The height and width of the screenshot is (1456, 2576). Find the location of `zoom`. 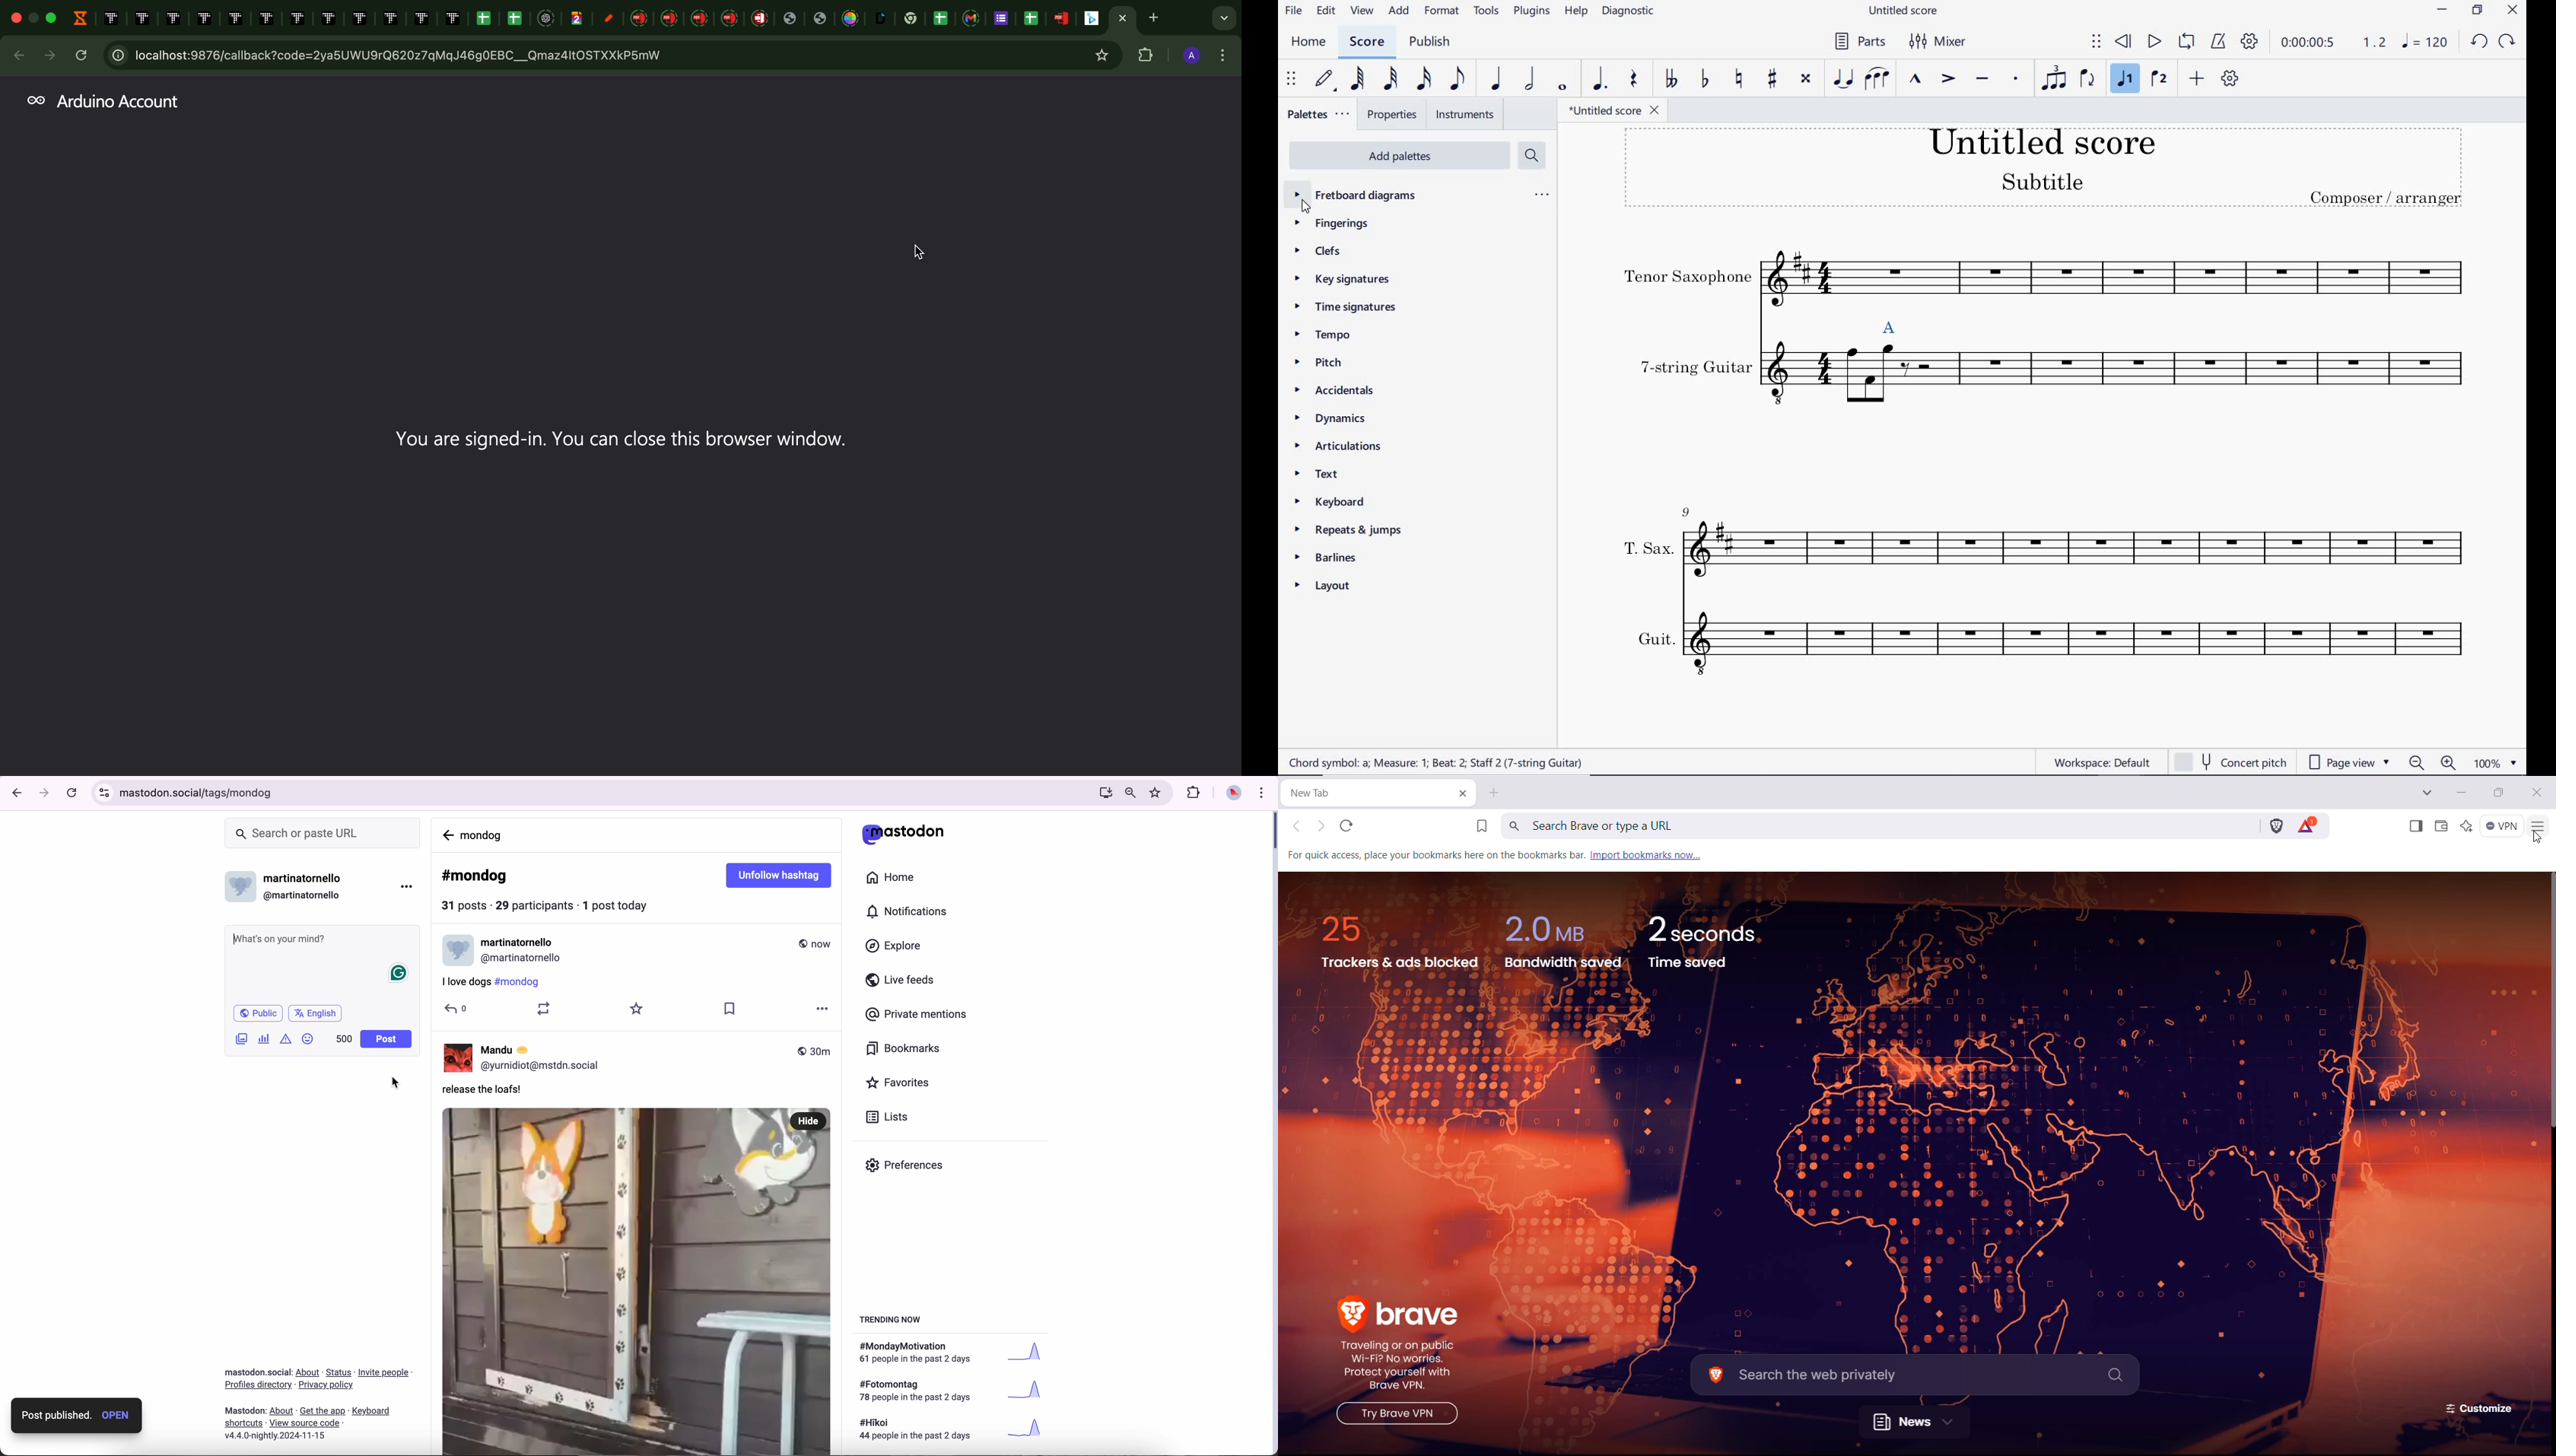

zoom is located at coordinates (1130, 793).